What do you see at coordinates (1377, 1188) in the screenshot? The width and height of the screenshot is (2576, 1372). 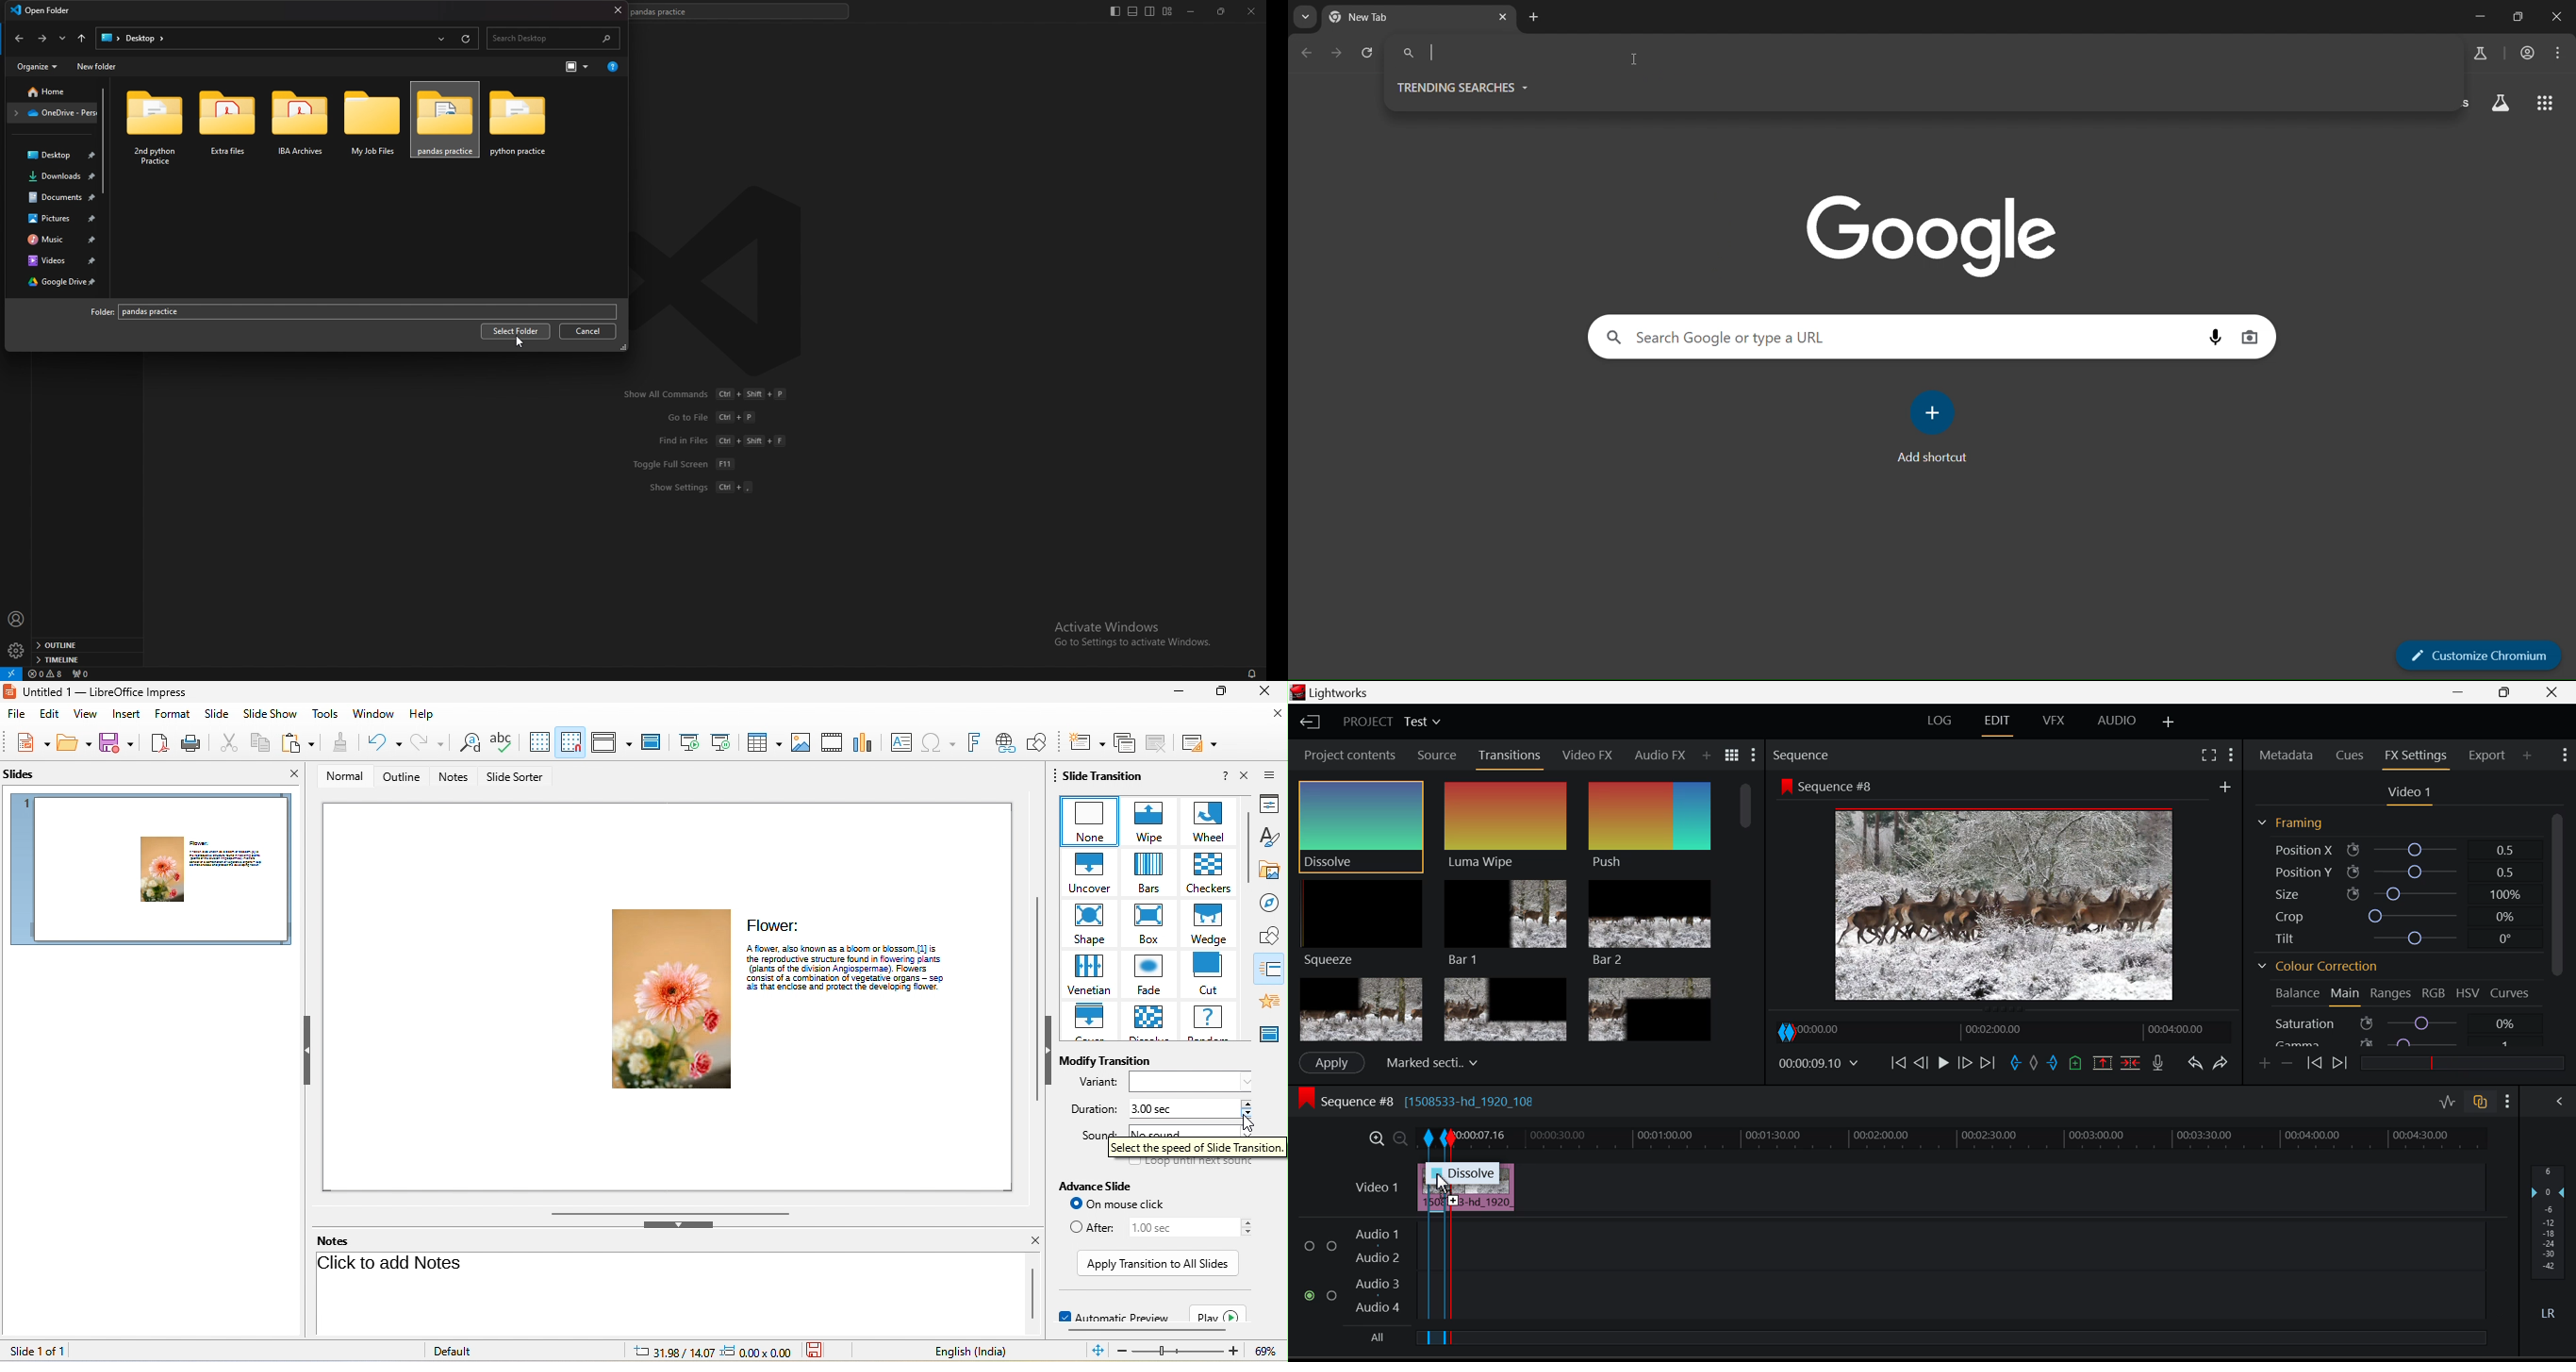 I see `Video Layer` at bounding box center [1377, 1188].